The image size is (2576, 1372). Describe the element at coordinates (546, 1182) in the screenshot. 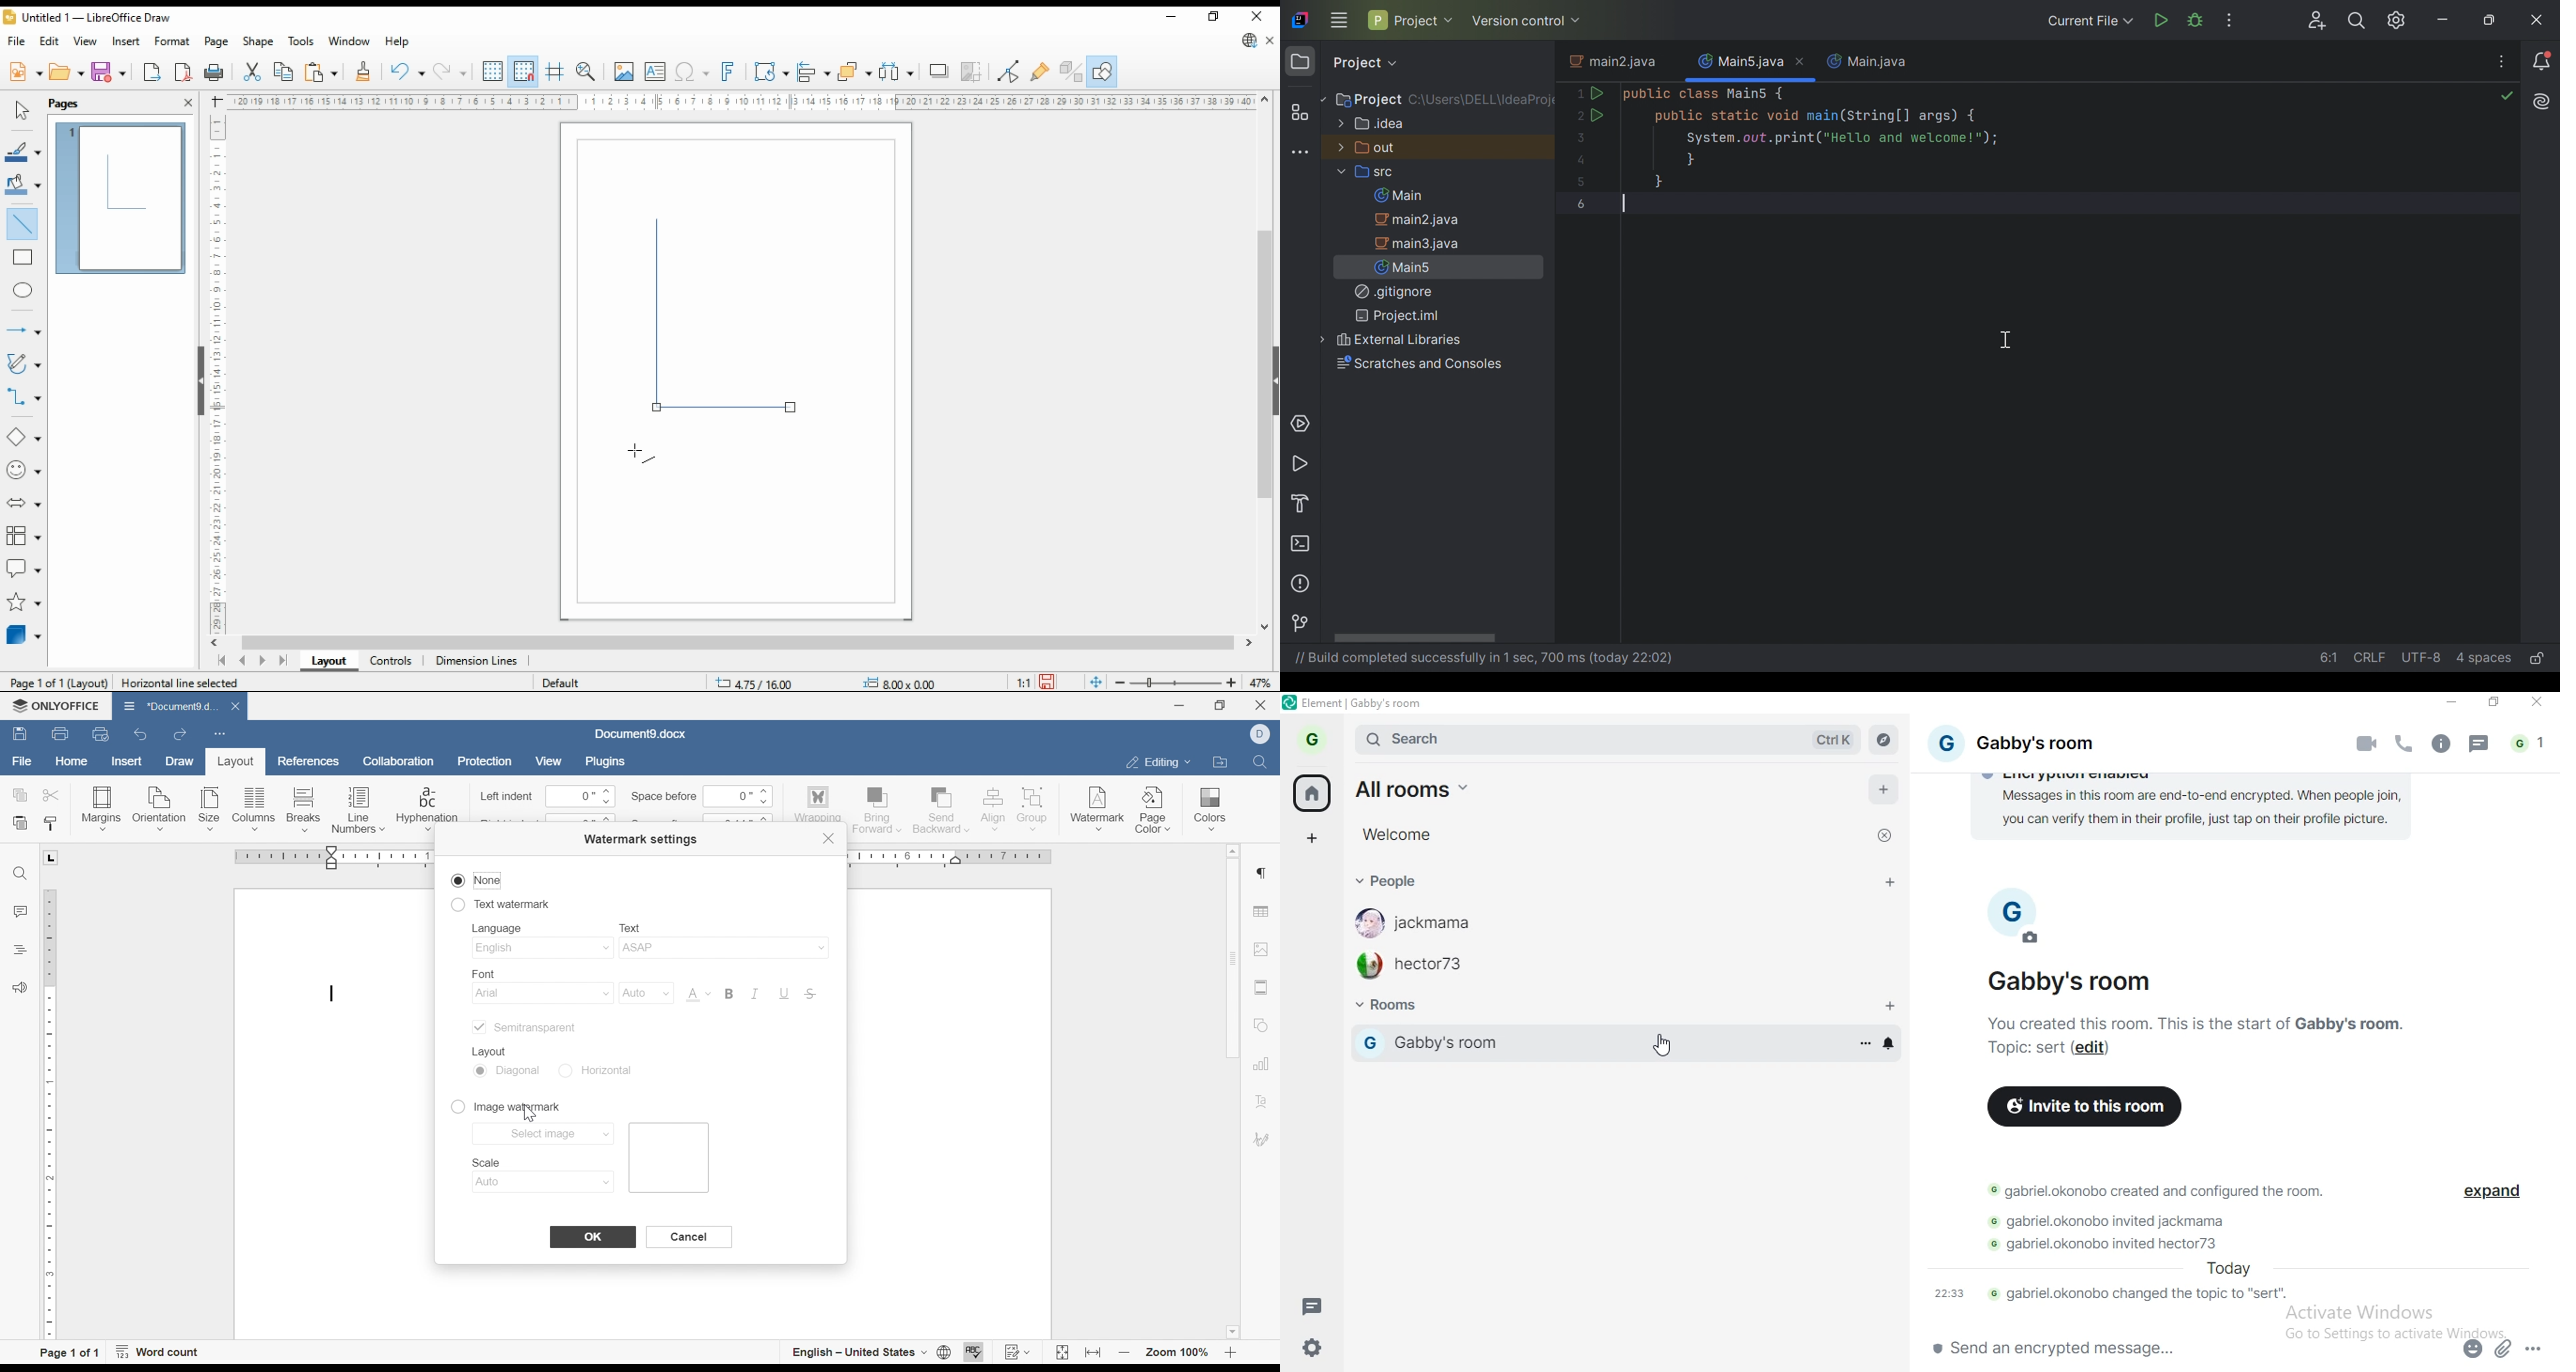

I see `auto` at that location.